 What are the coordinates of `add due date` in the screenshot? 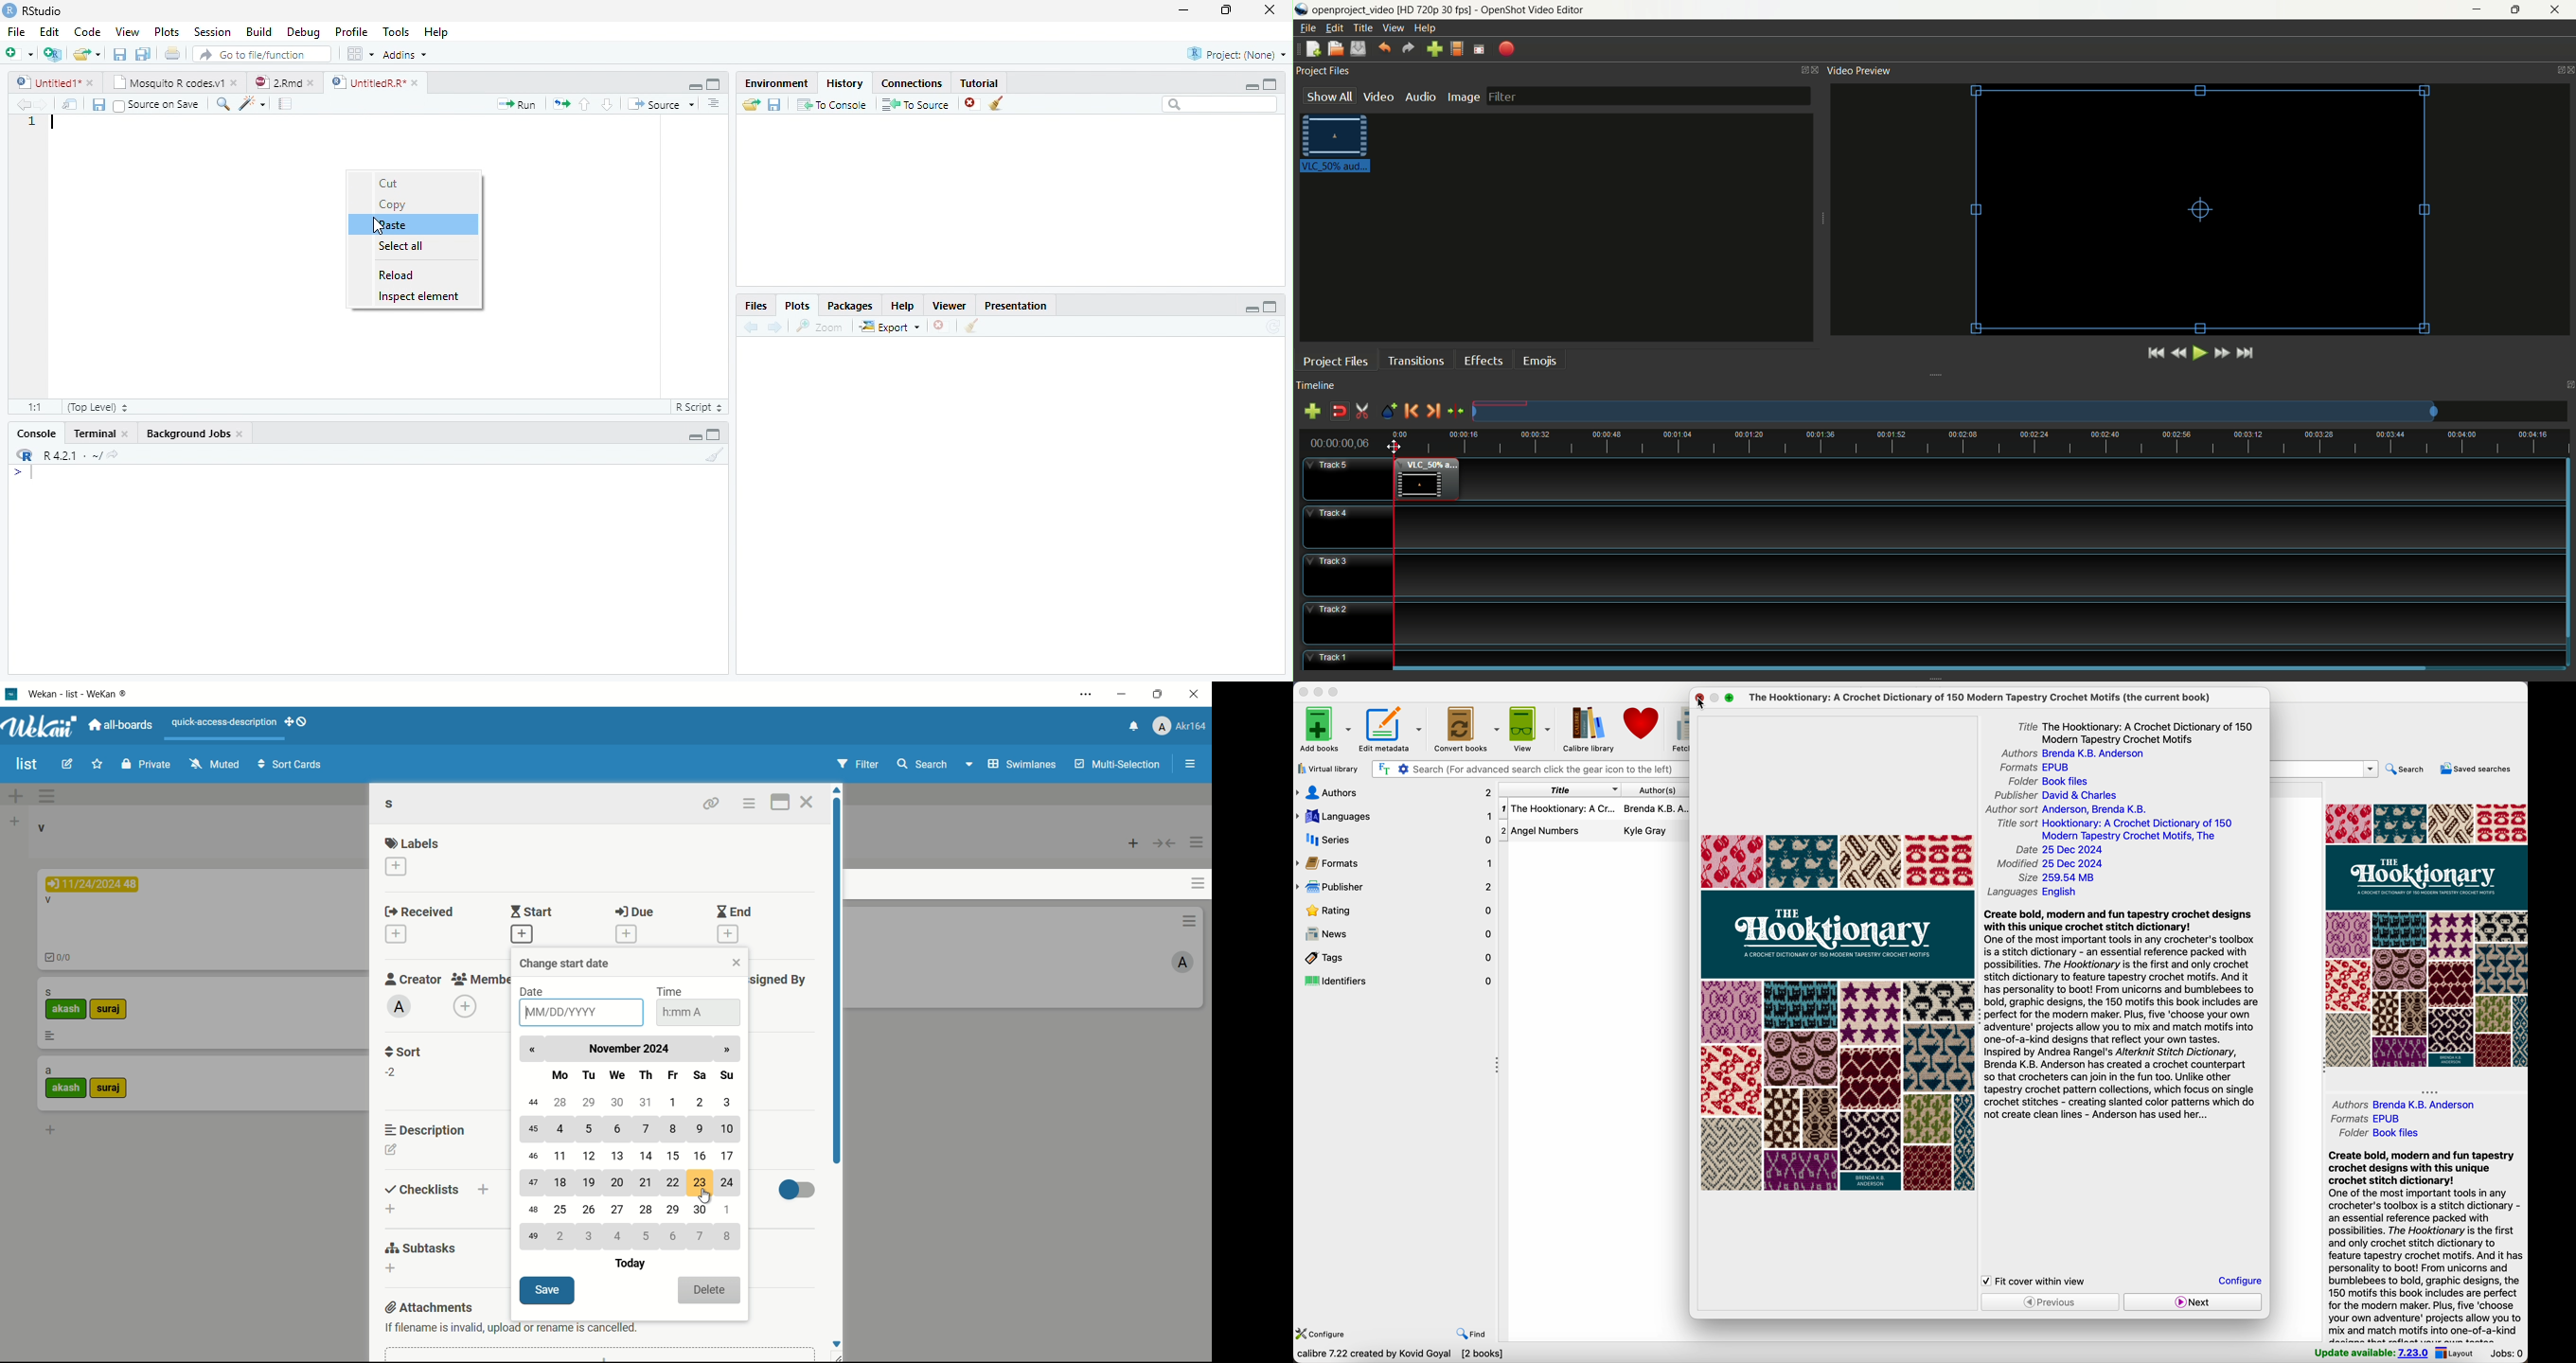 It's located at (626, 933).